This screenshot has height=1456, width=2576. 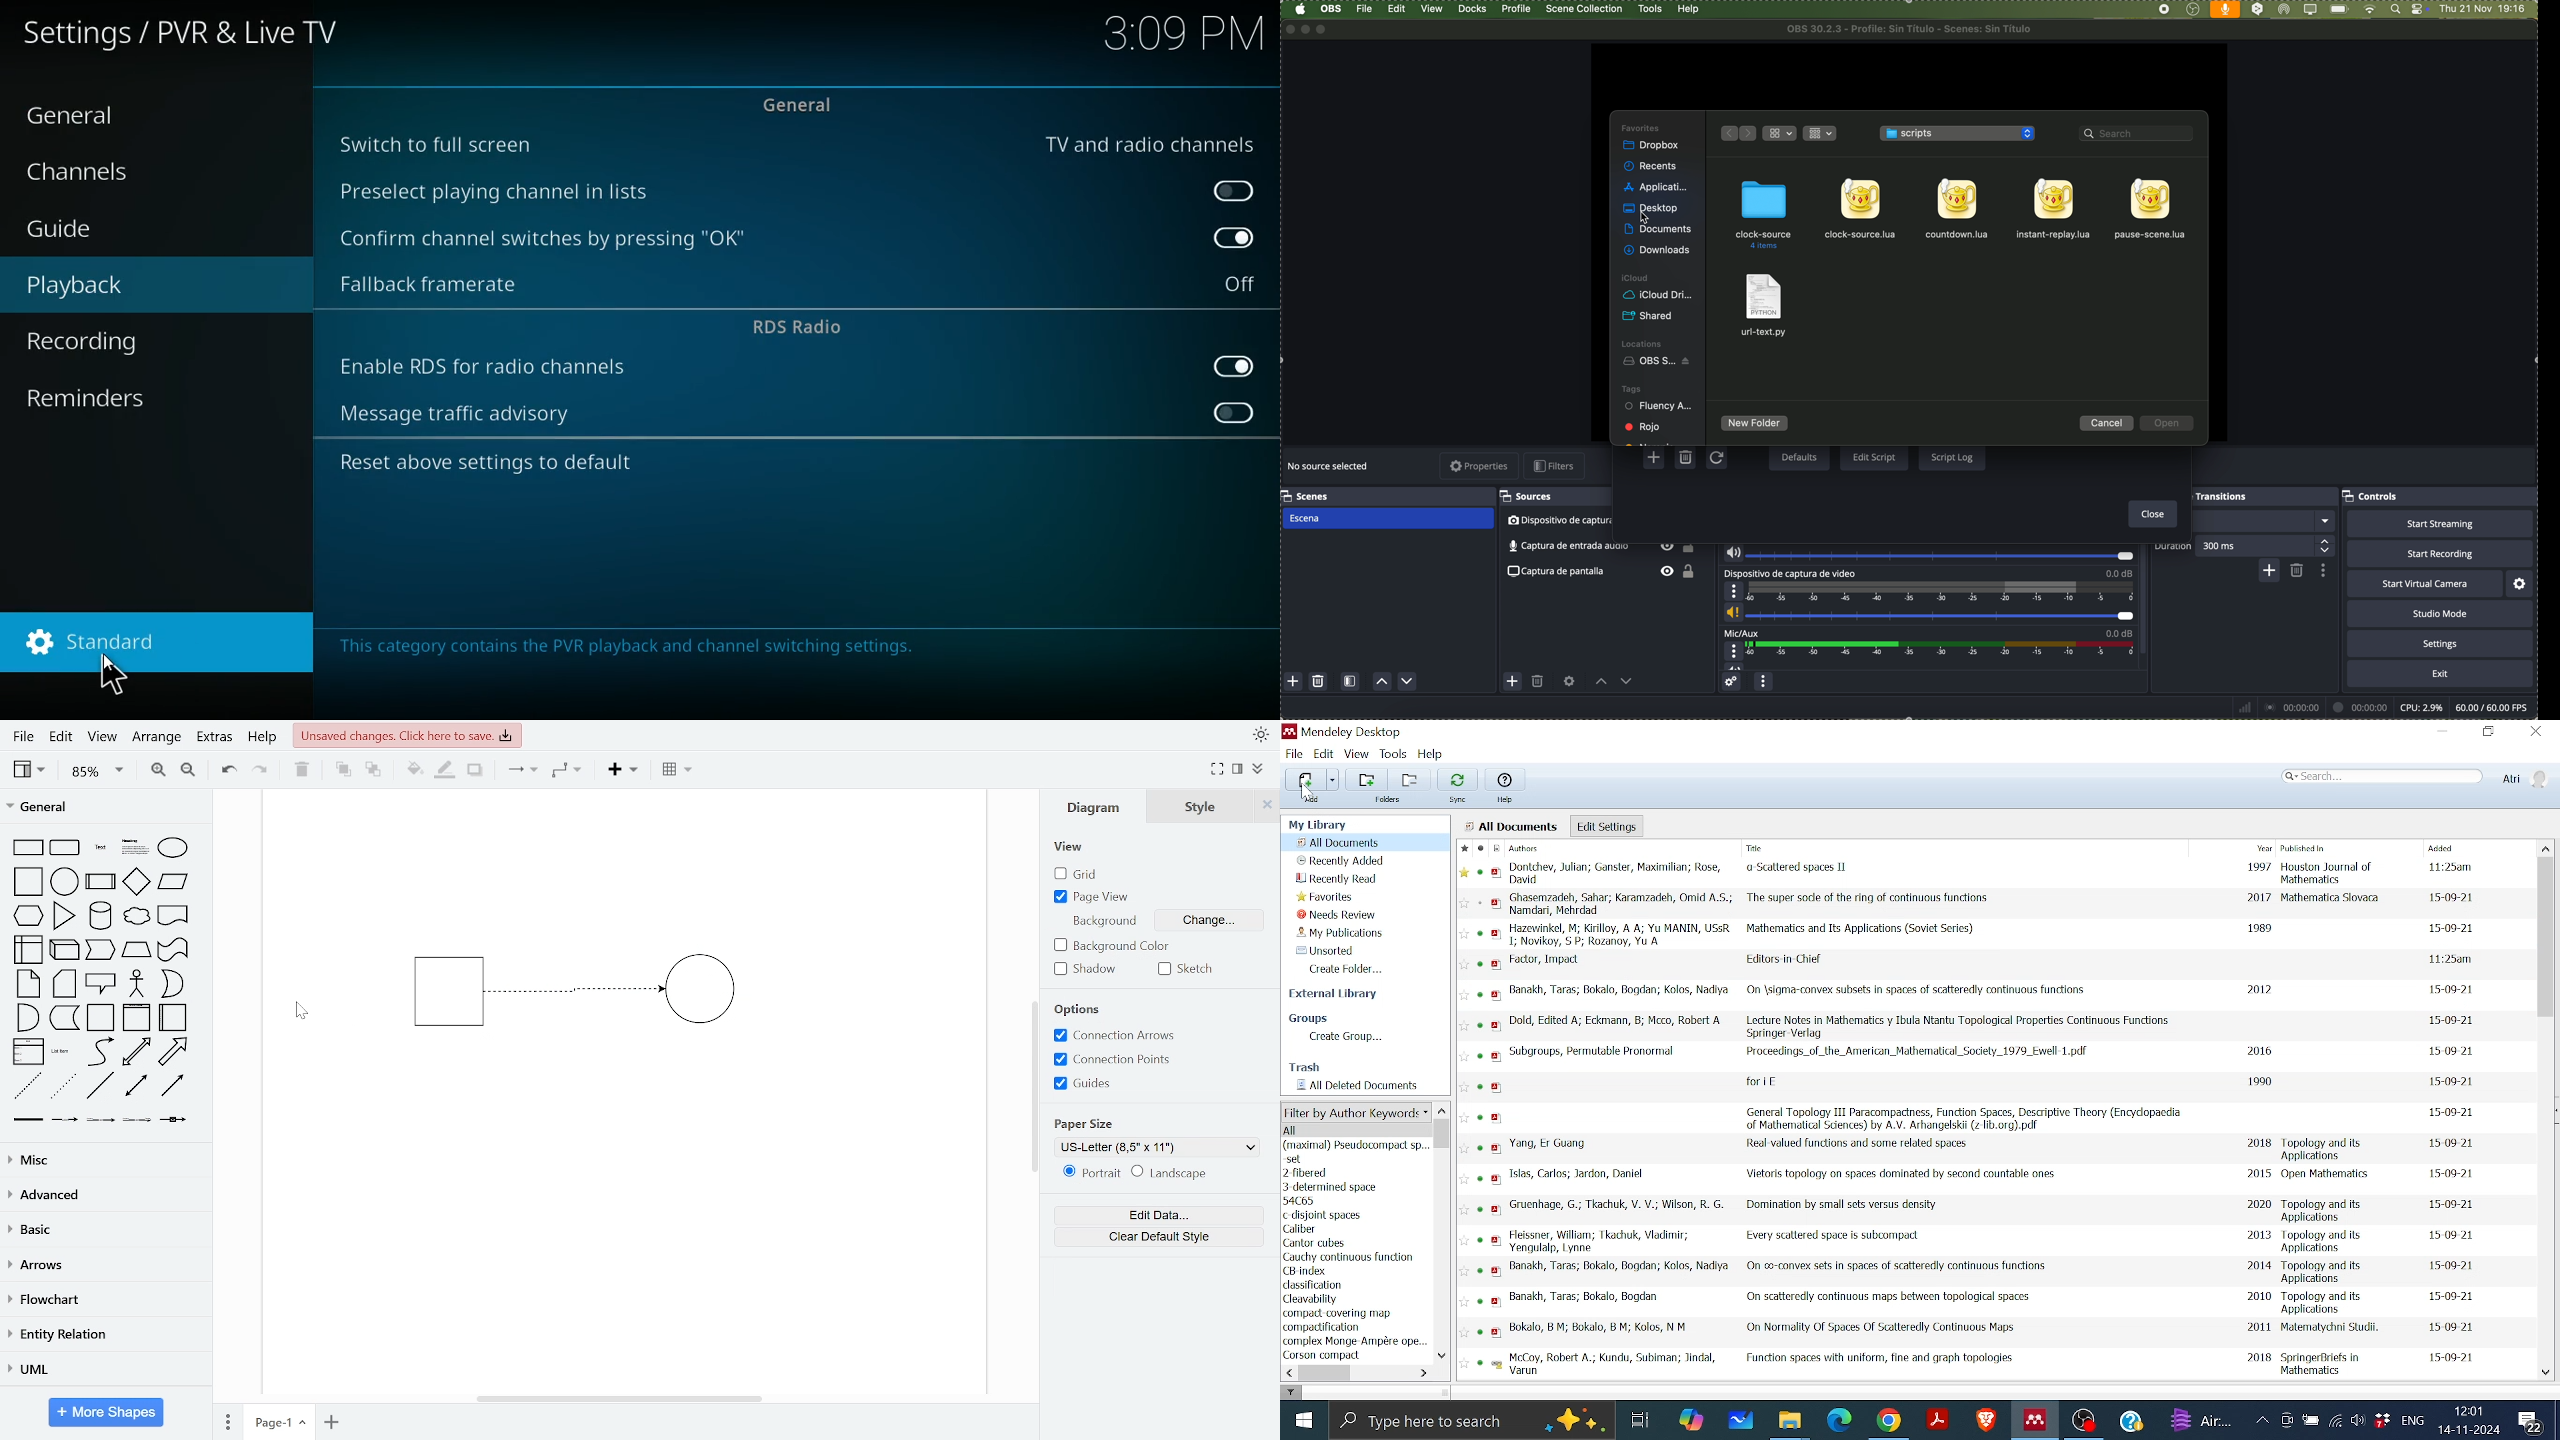 What do you see at coordinates (1084, 1084) in the screenshot?
I see `guides` at bounding box center [1084, 1084].